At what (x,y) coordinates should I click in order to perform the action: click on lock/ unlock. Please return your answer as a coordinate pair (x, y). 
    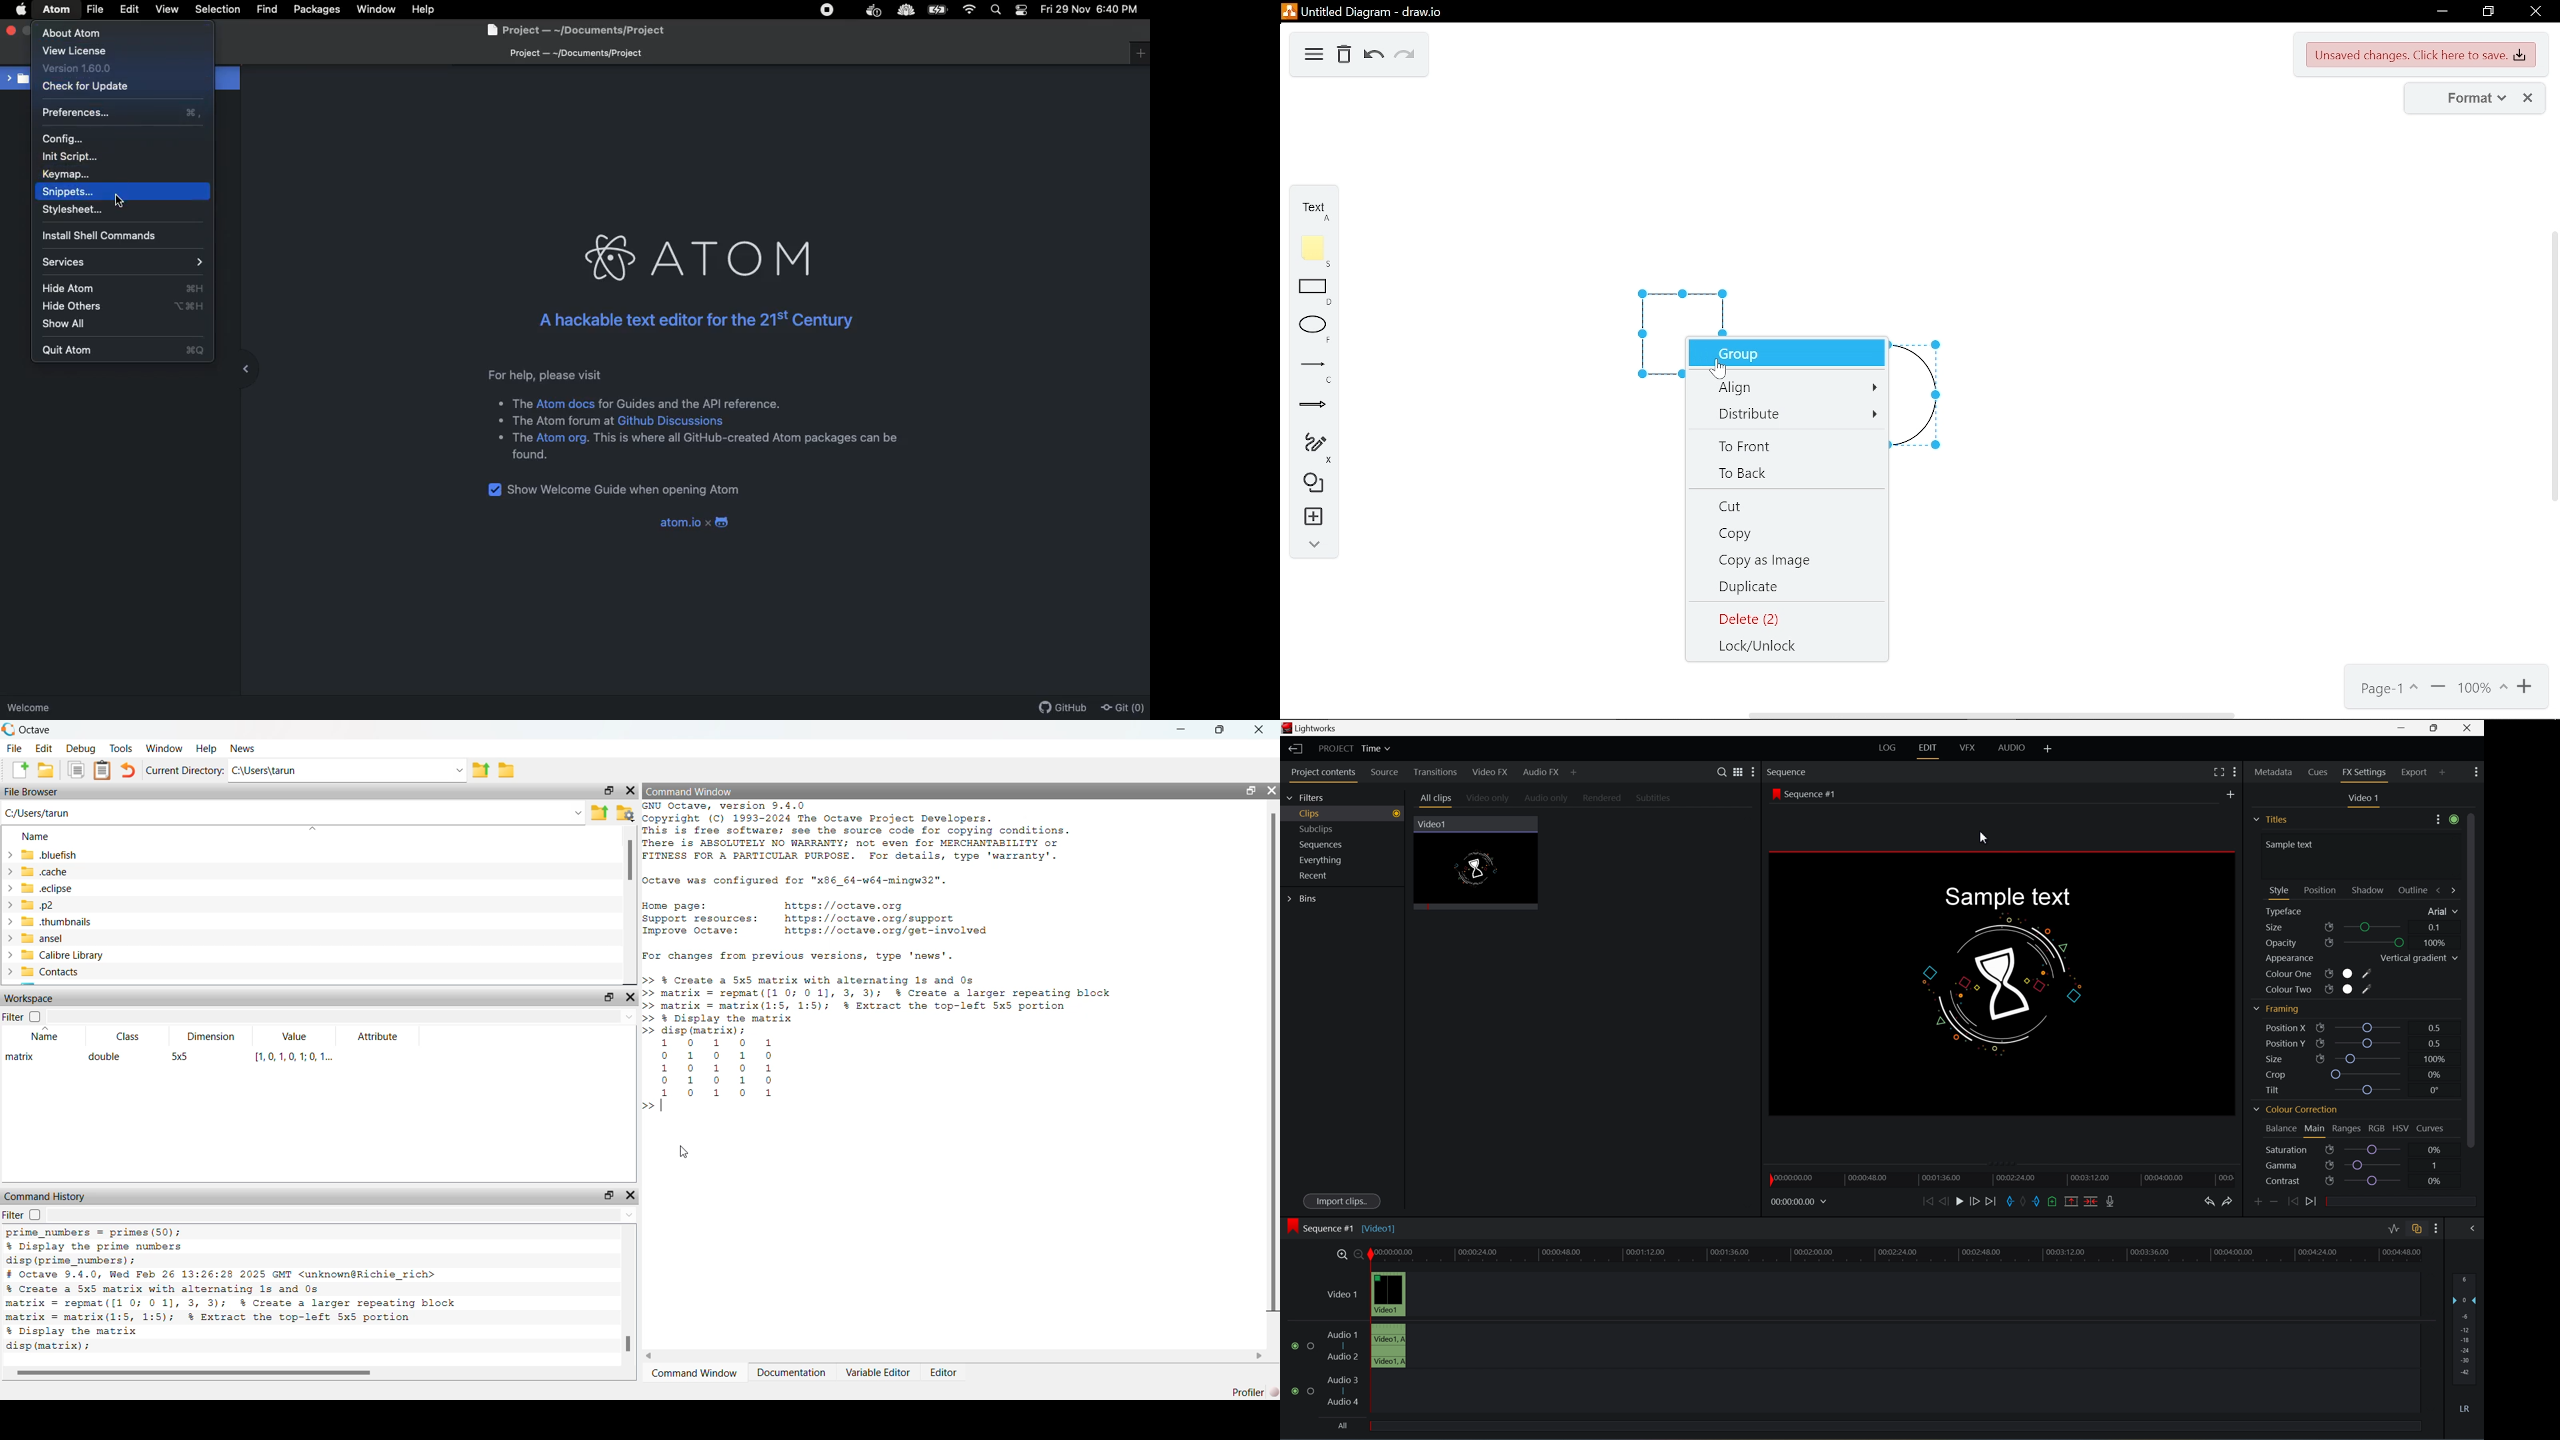
    Looking at the image, I should click on (1786, 644).